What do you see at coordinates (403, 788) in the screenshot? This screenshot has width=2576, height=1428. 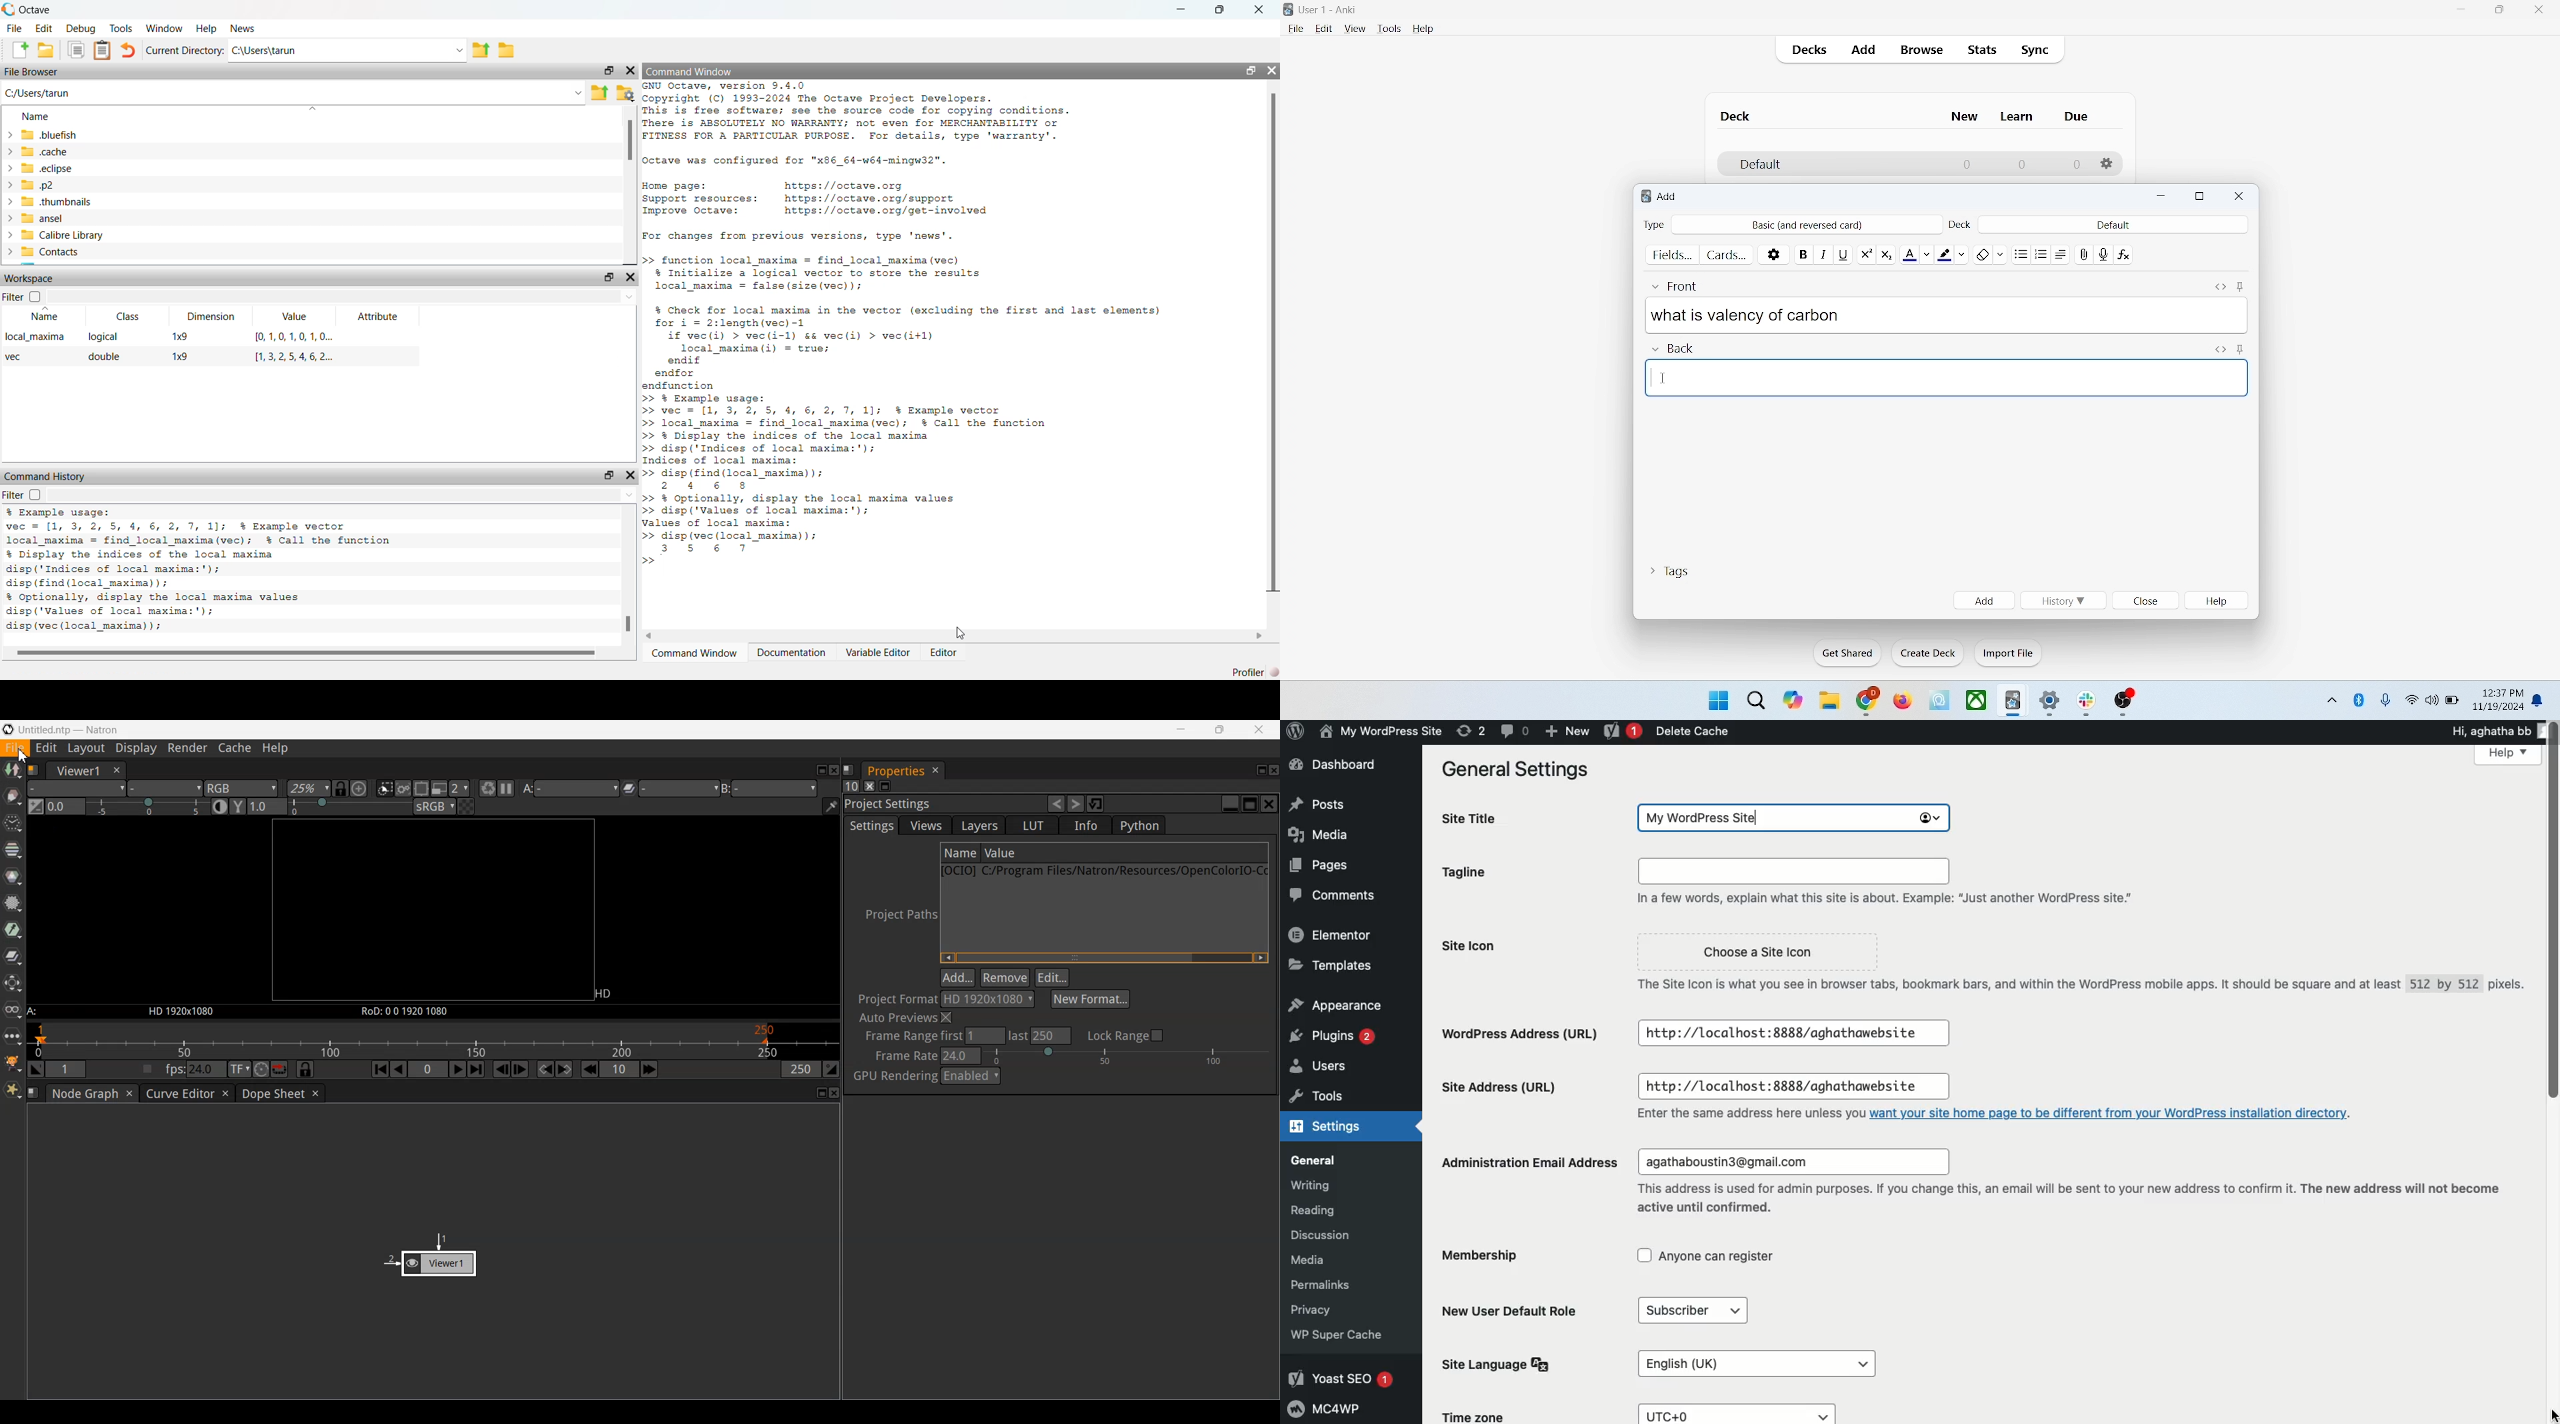 I see `Render the image` at bounding box center [403, 788].